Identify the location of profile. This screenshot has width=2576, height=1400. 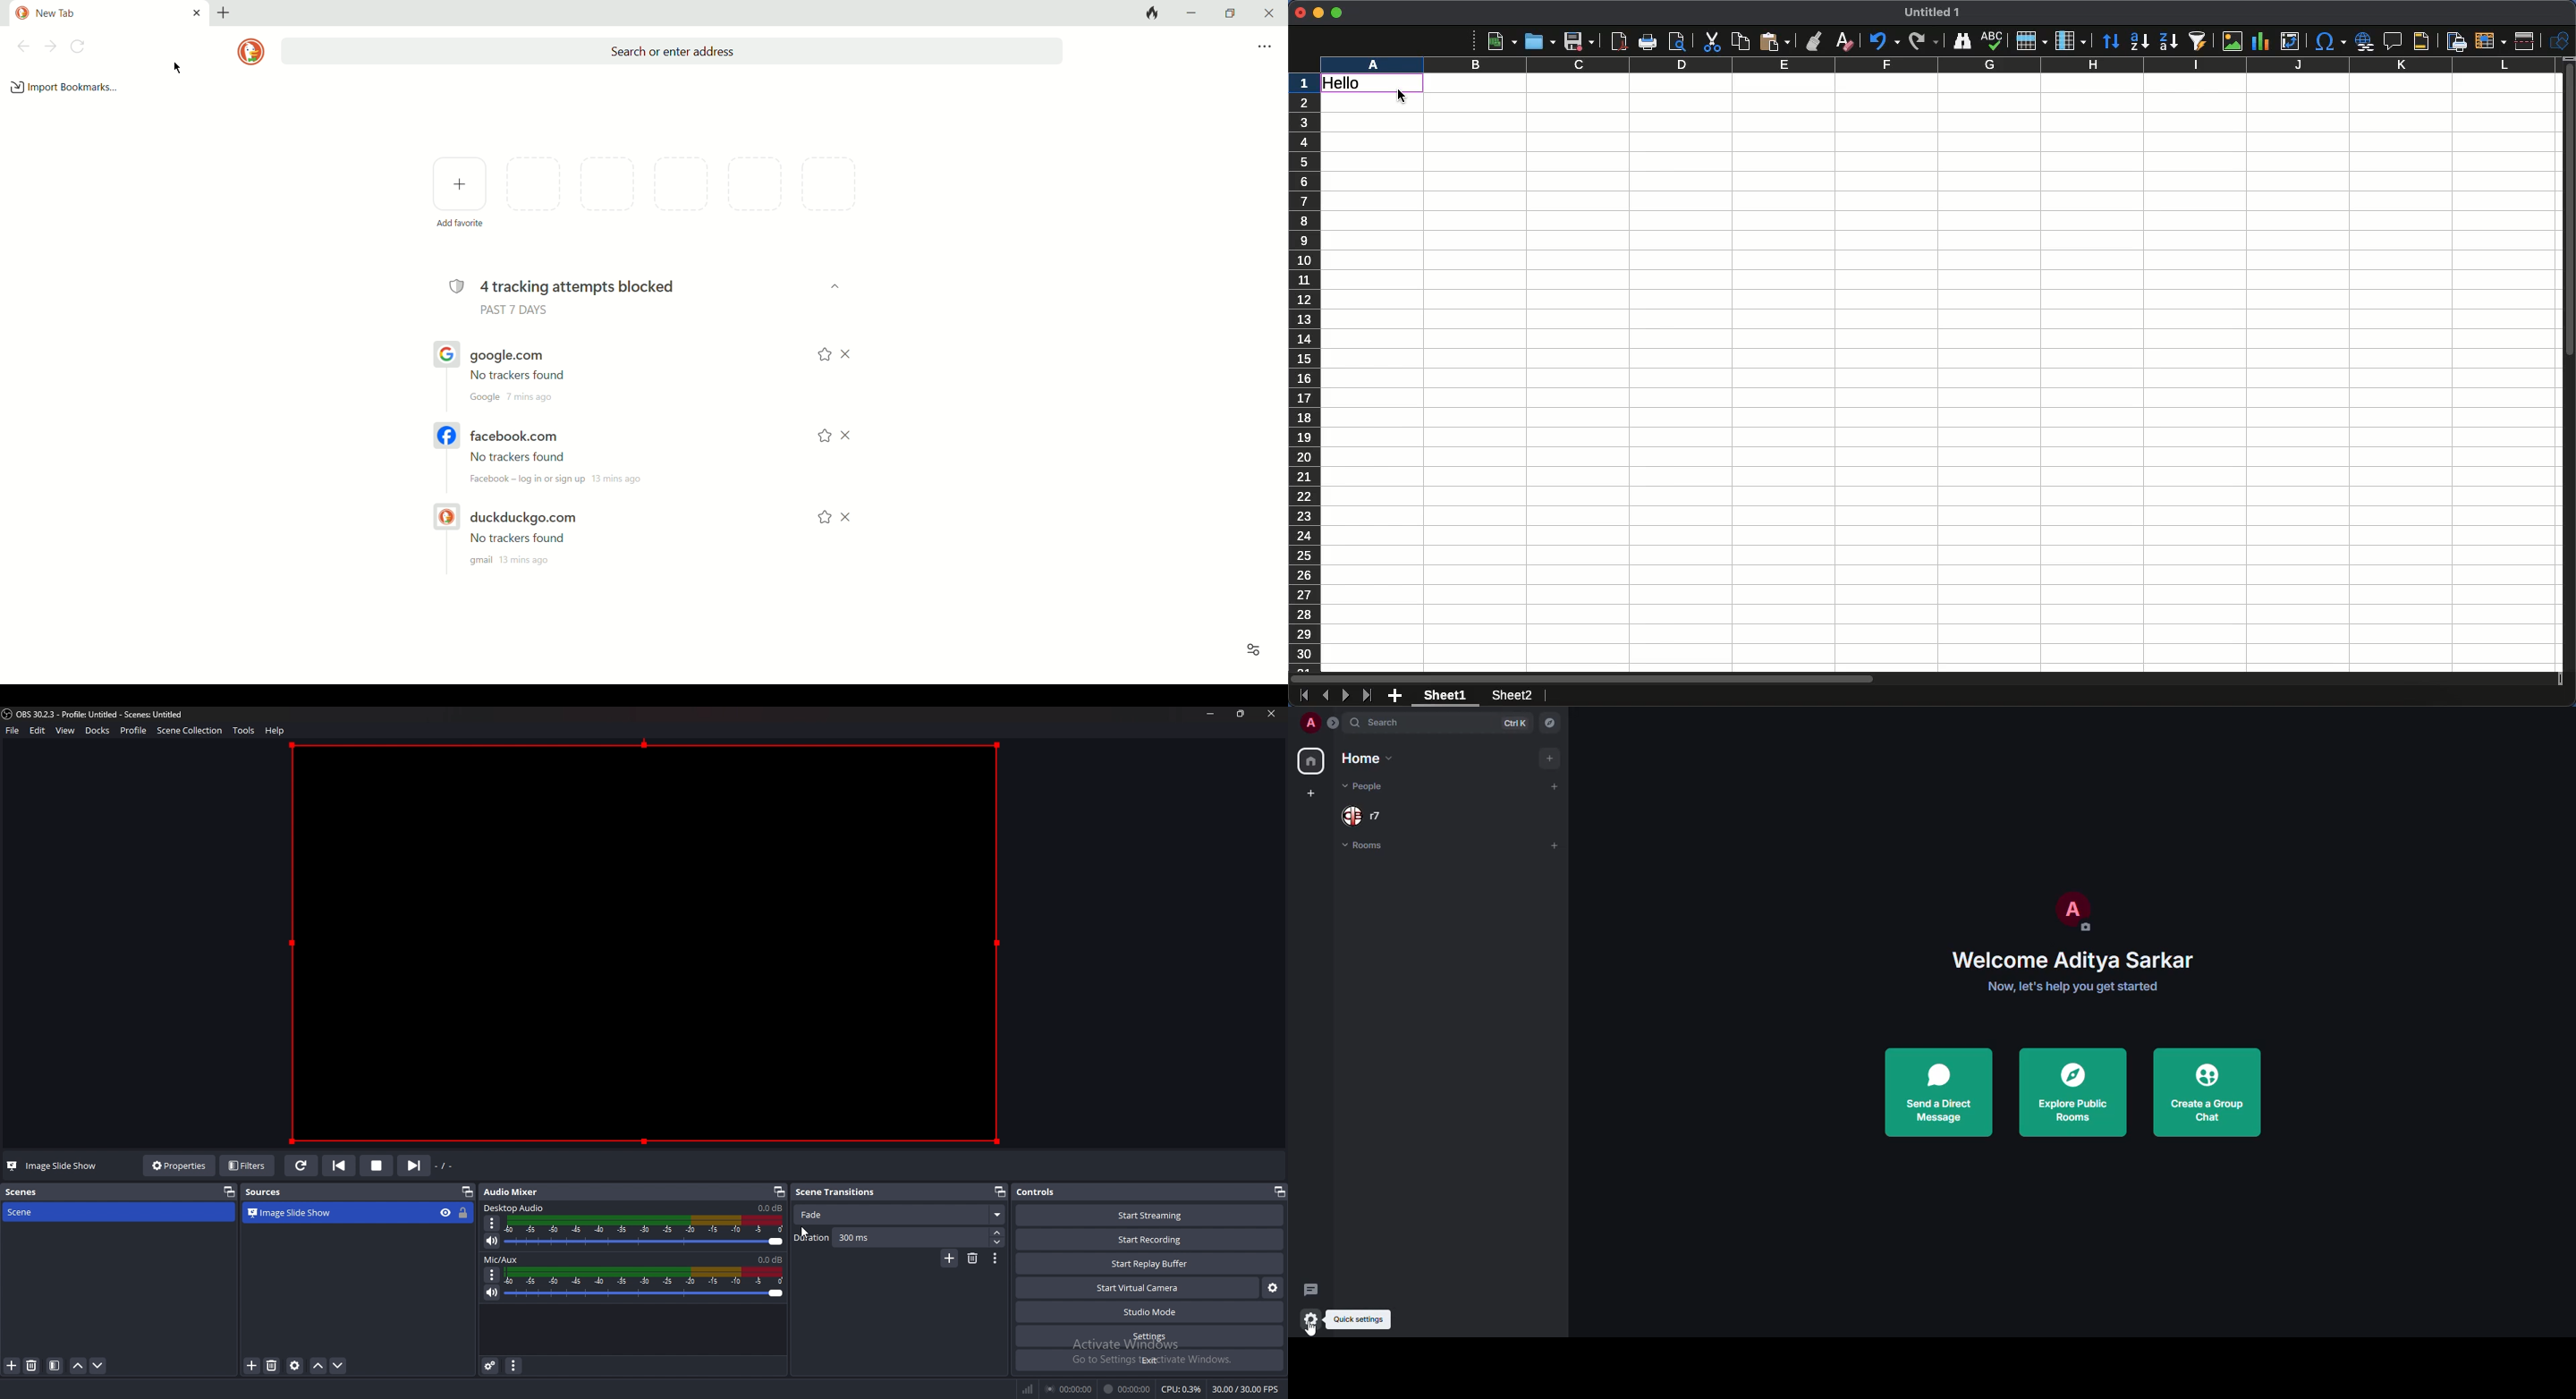
(2077, 912).